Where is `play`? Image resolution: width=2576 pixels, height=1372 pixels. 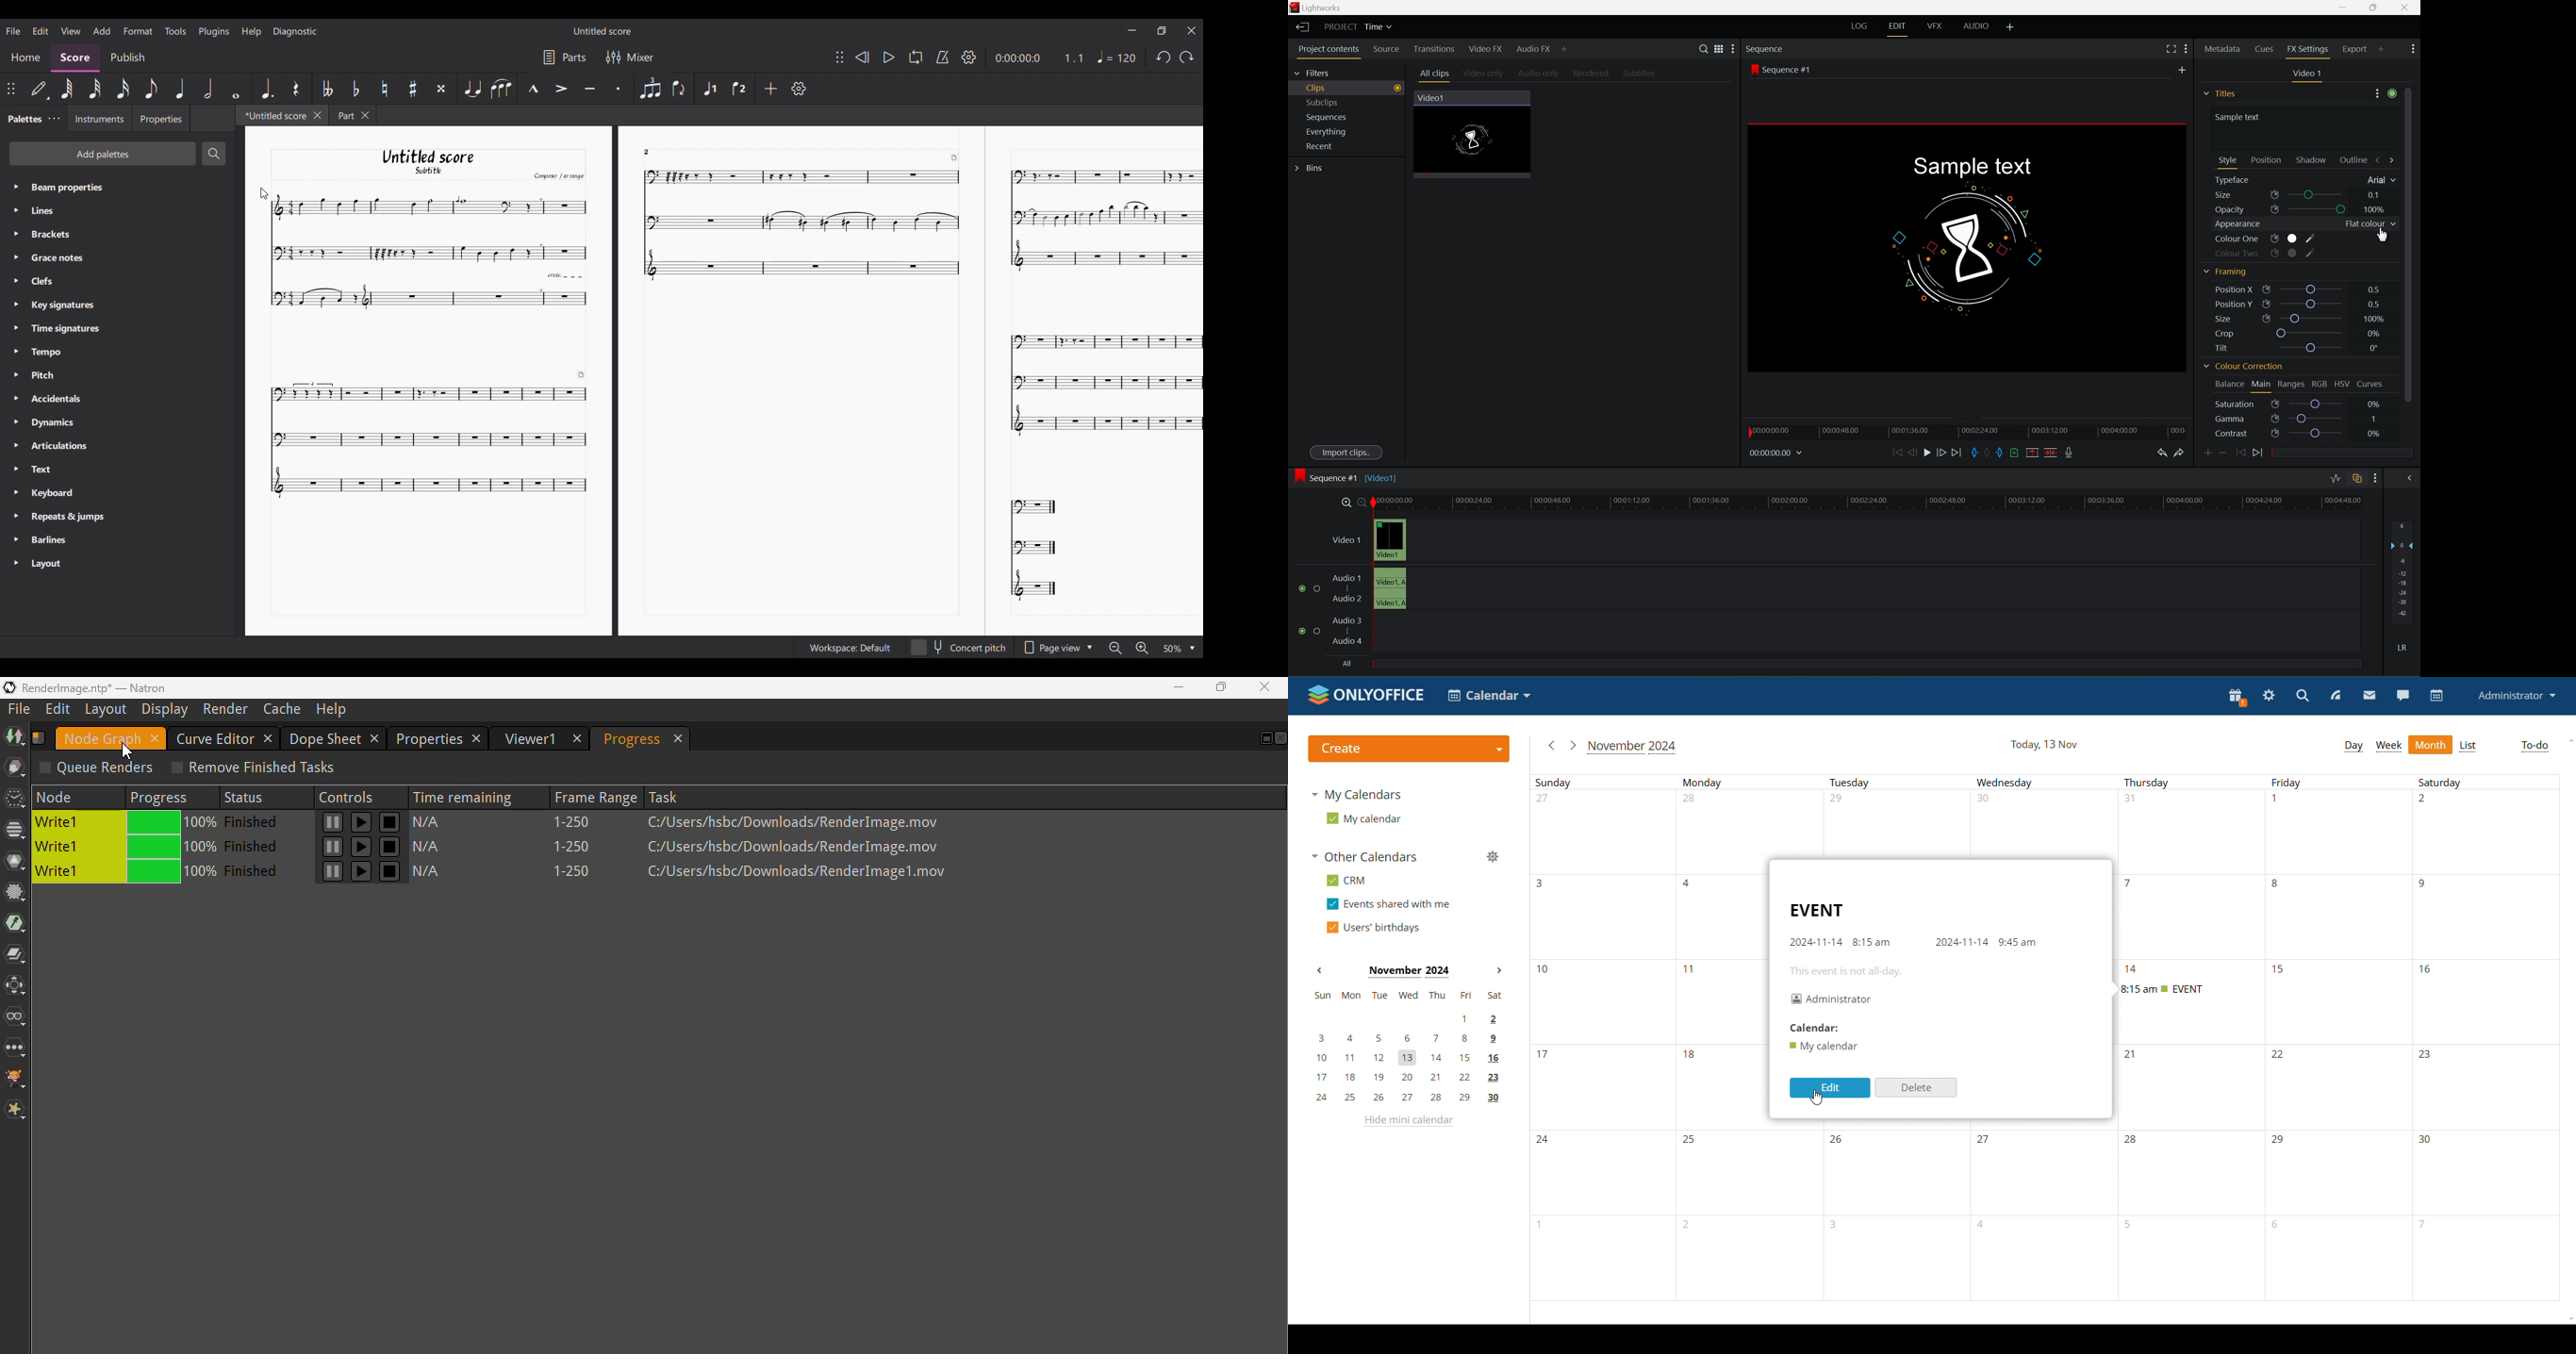
play is located at coordinates (1930, 453).